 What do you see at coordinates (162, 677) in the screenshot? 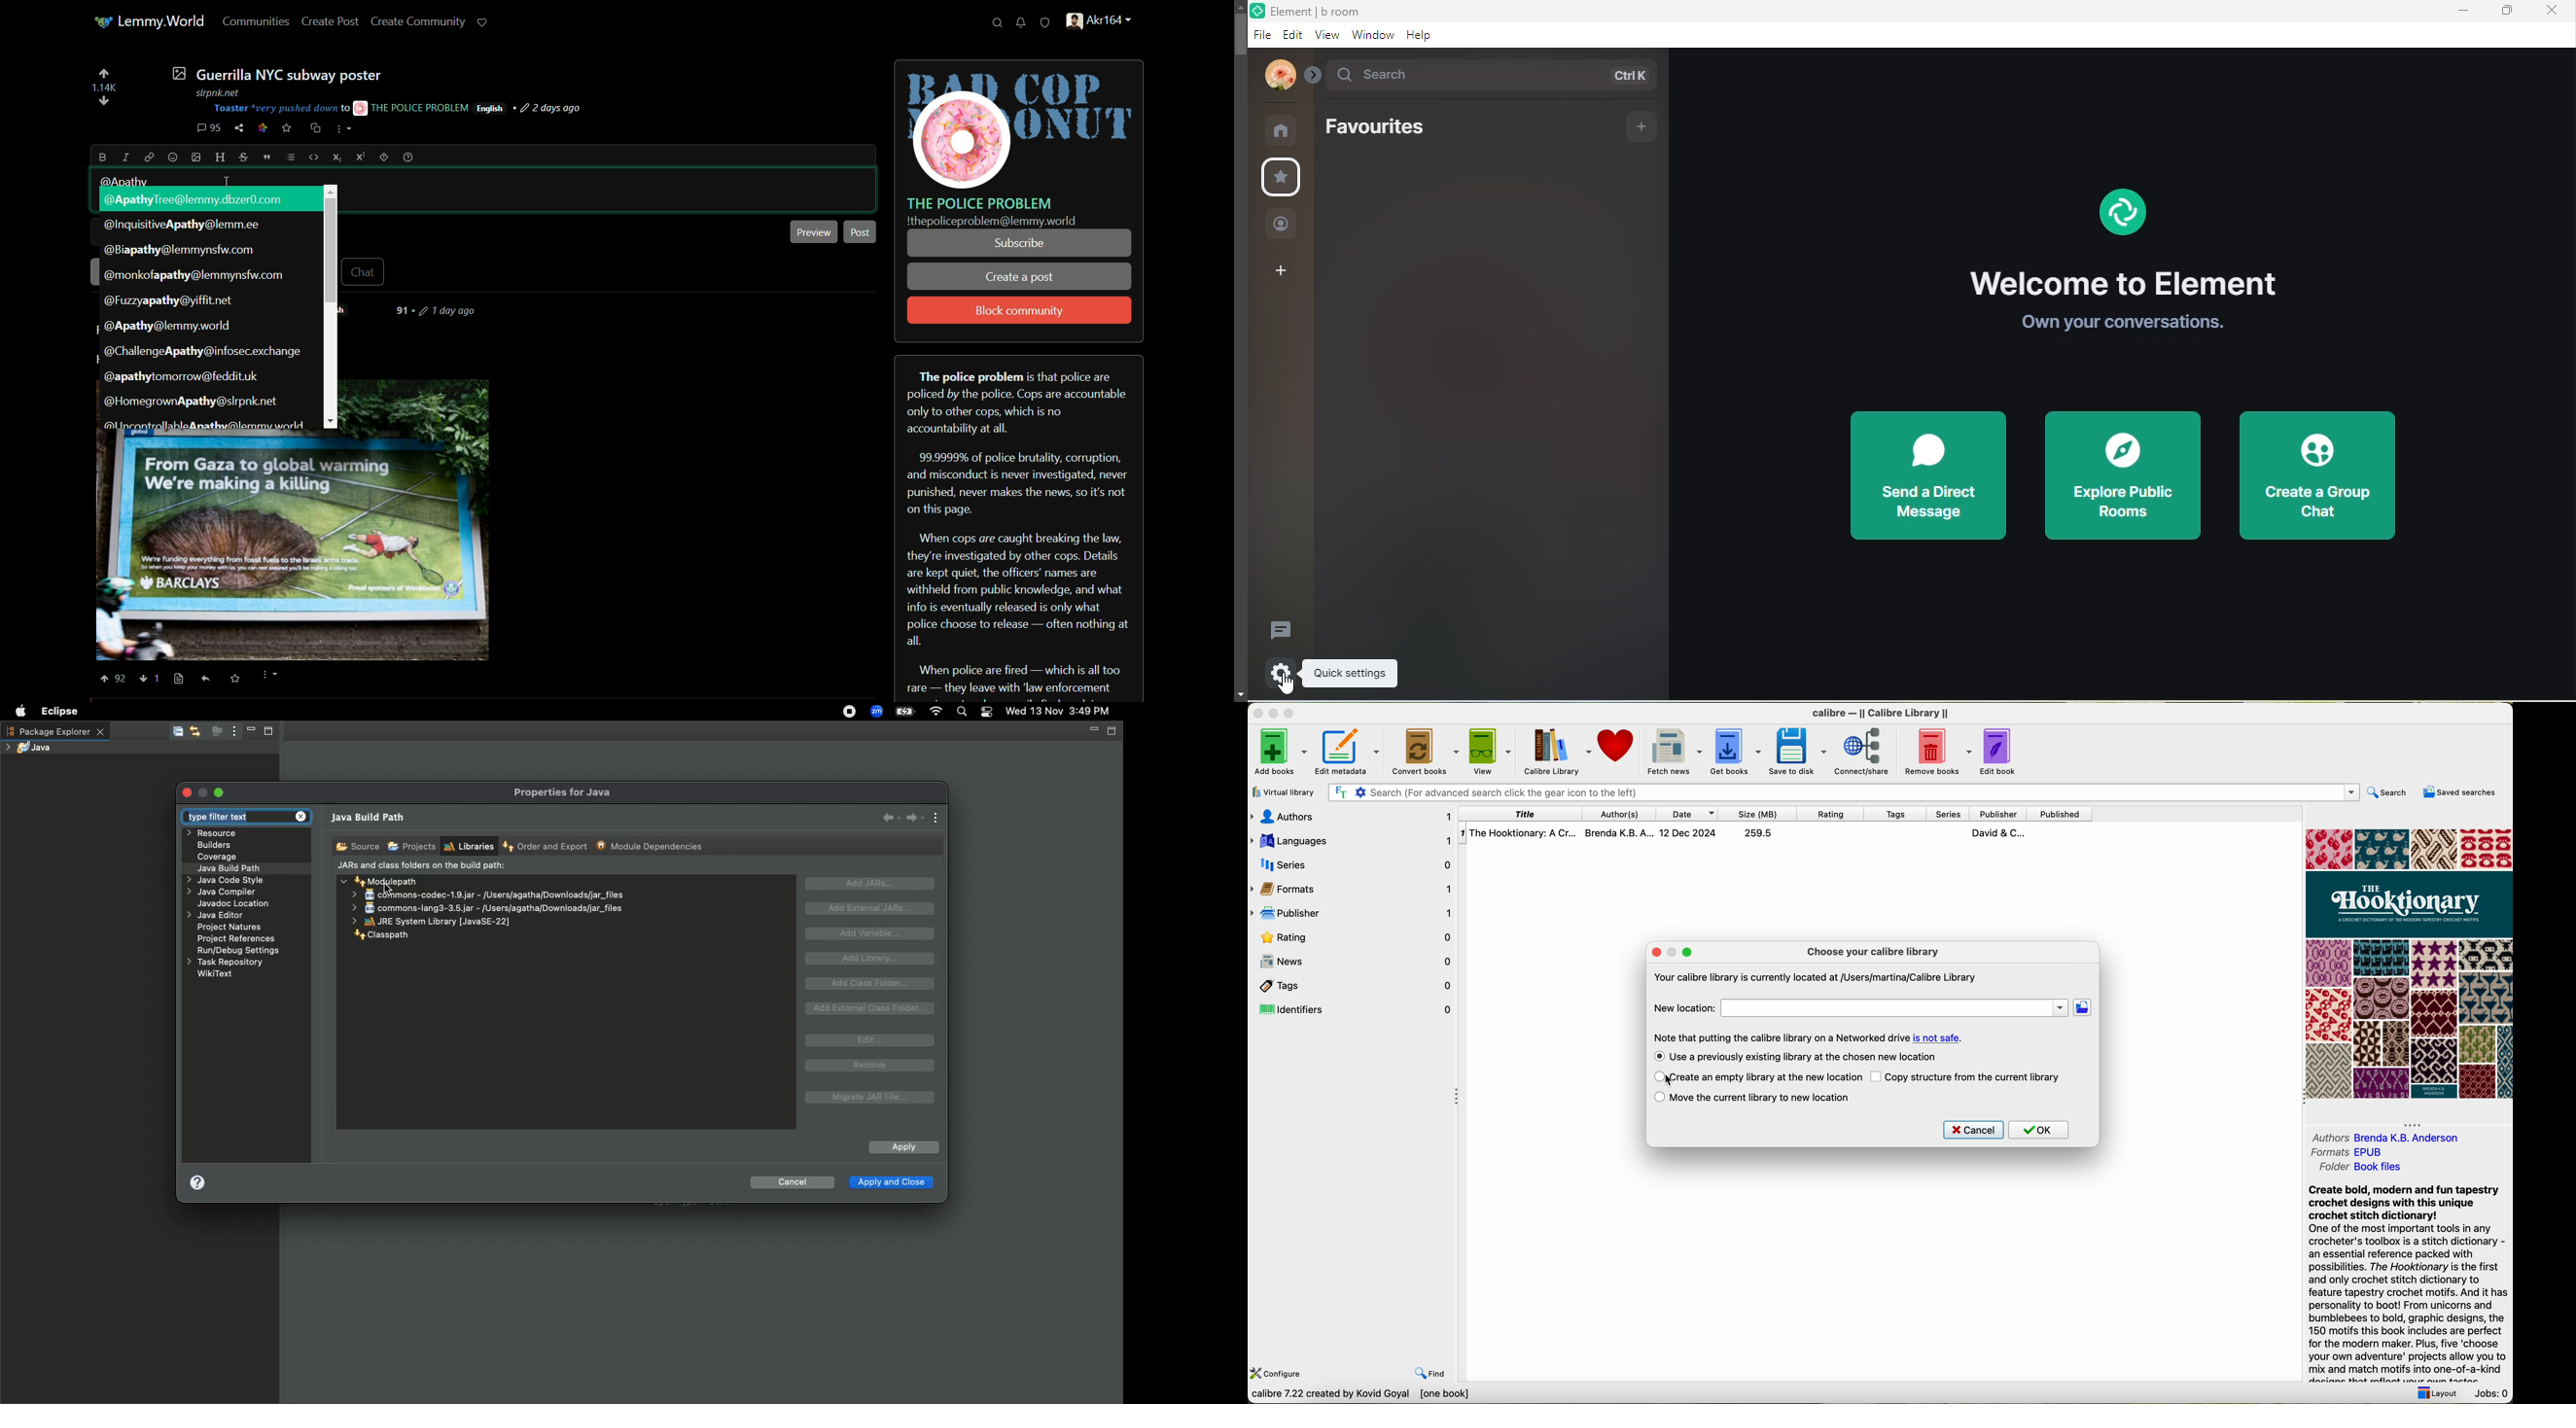
I see `` at bounding box center [162, 677].